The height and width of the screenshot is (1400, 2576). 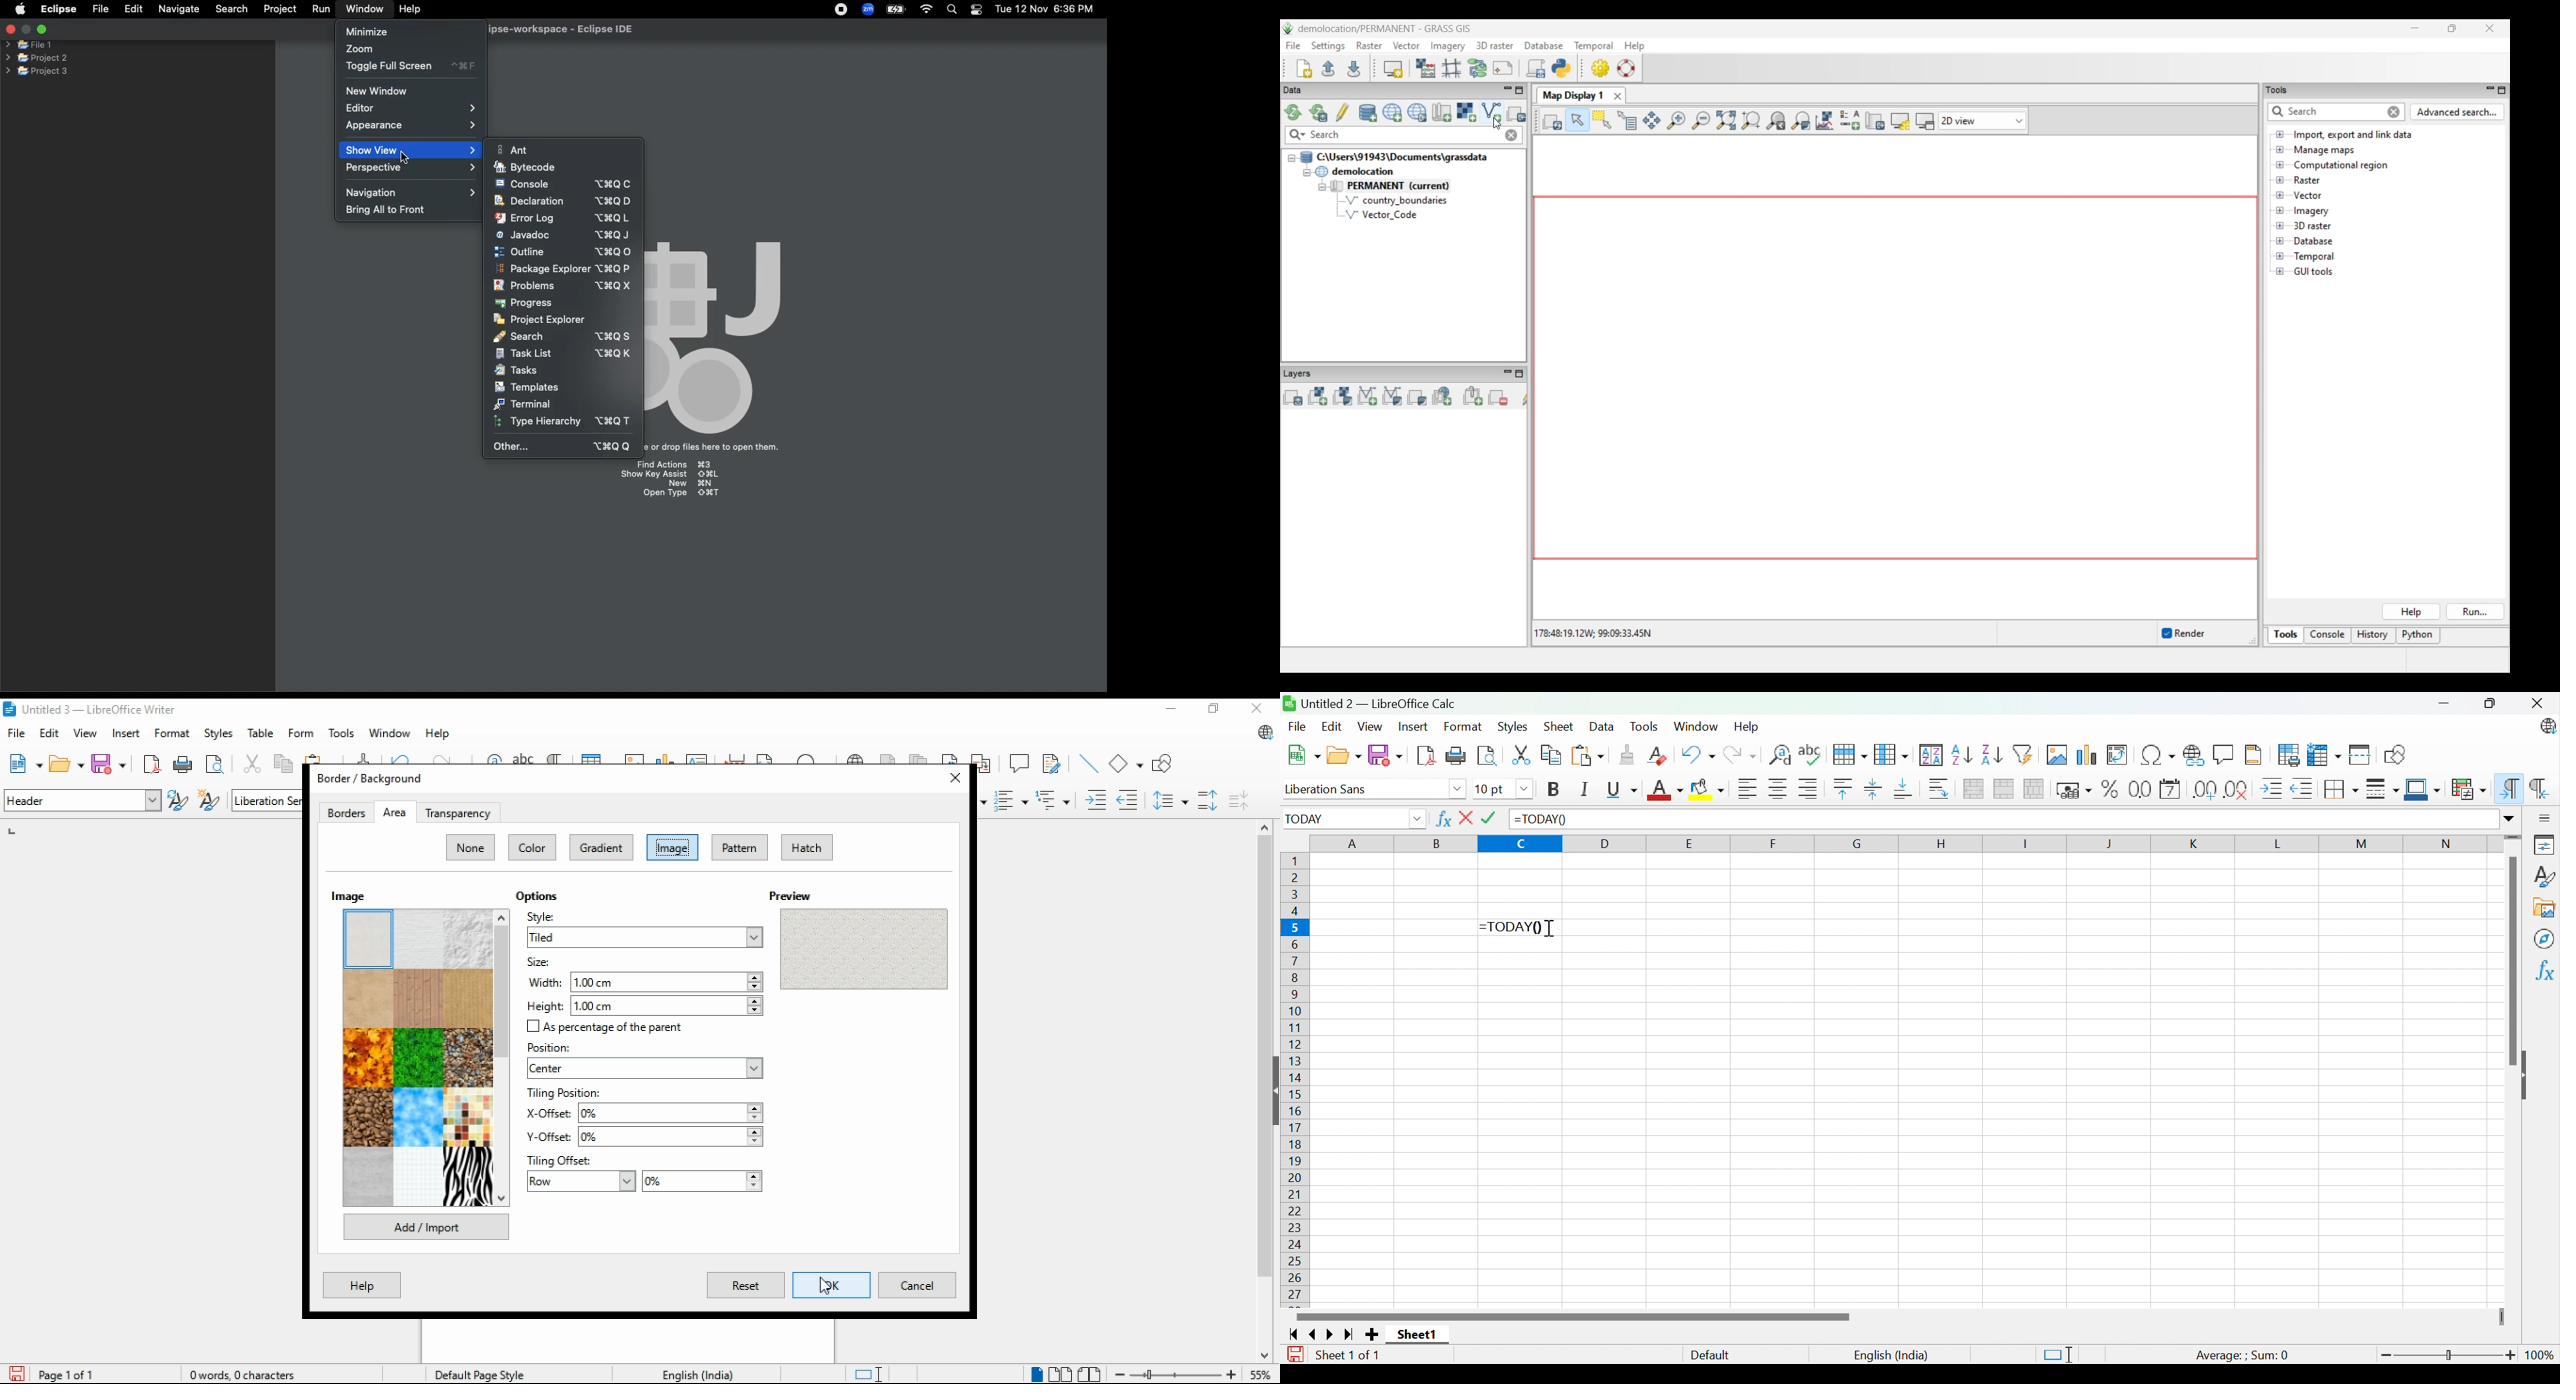 What do you see at coordinates (1905, 845) in the screenshot?
I see `Columns names` at bounding box center [1905, 845].